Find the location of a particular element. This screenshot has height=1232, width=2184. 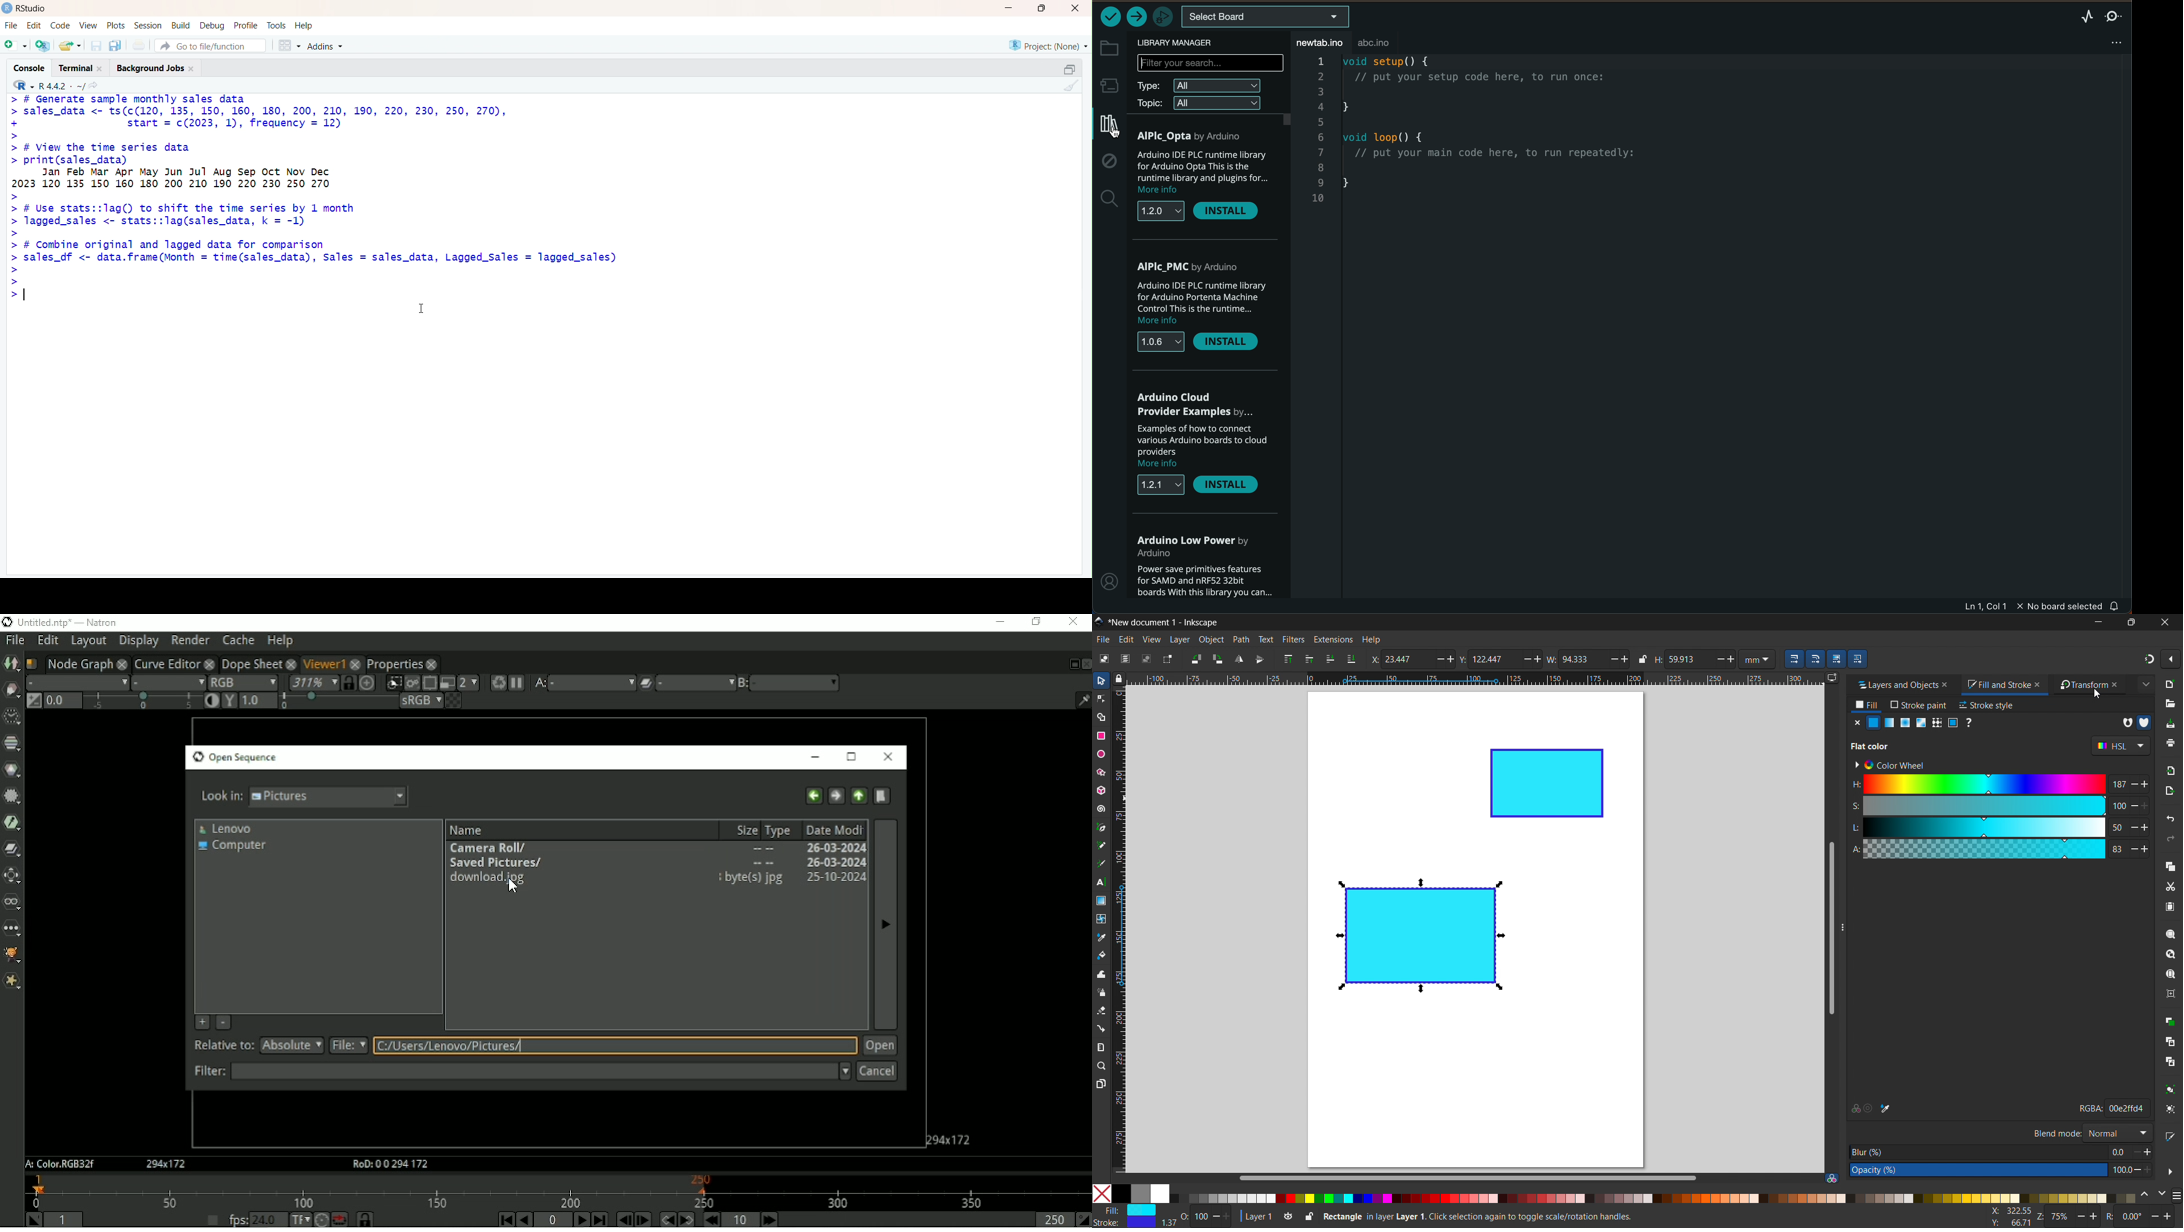

color palletes is located at coordinates (1653, 1198).